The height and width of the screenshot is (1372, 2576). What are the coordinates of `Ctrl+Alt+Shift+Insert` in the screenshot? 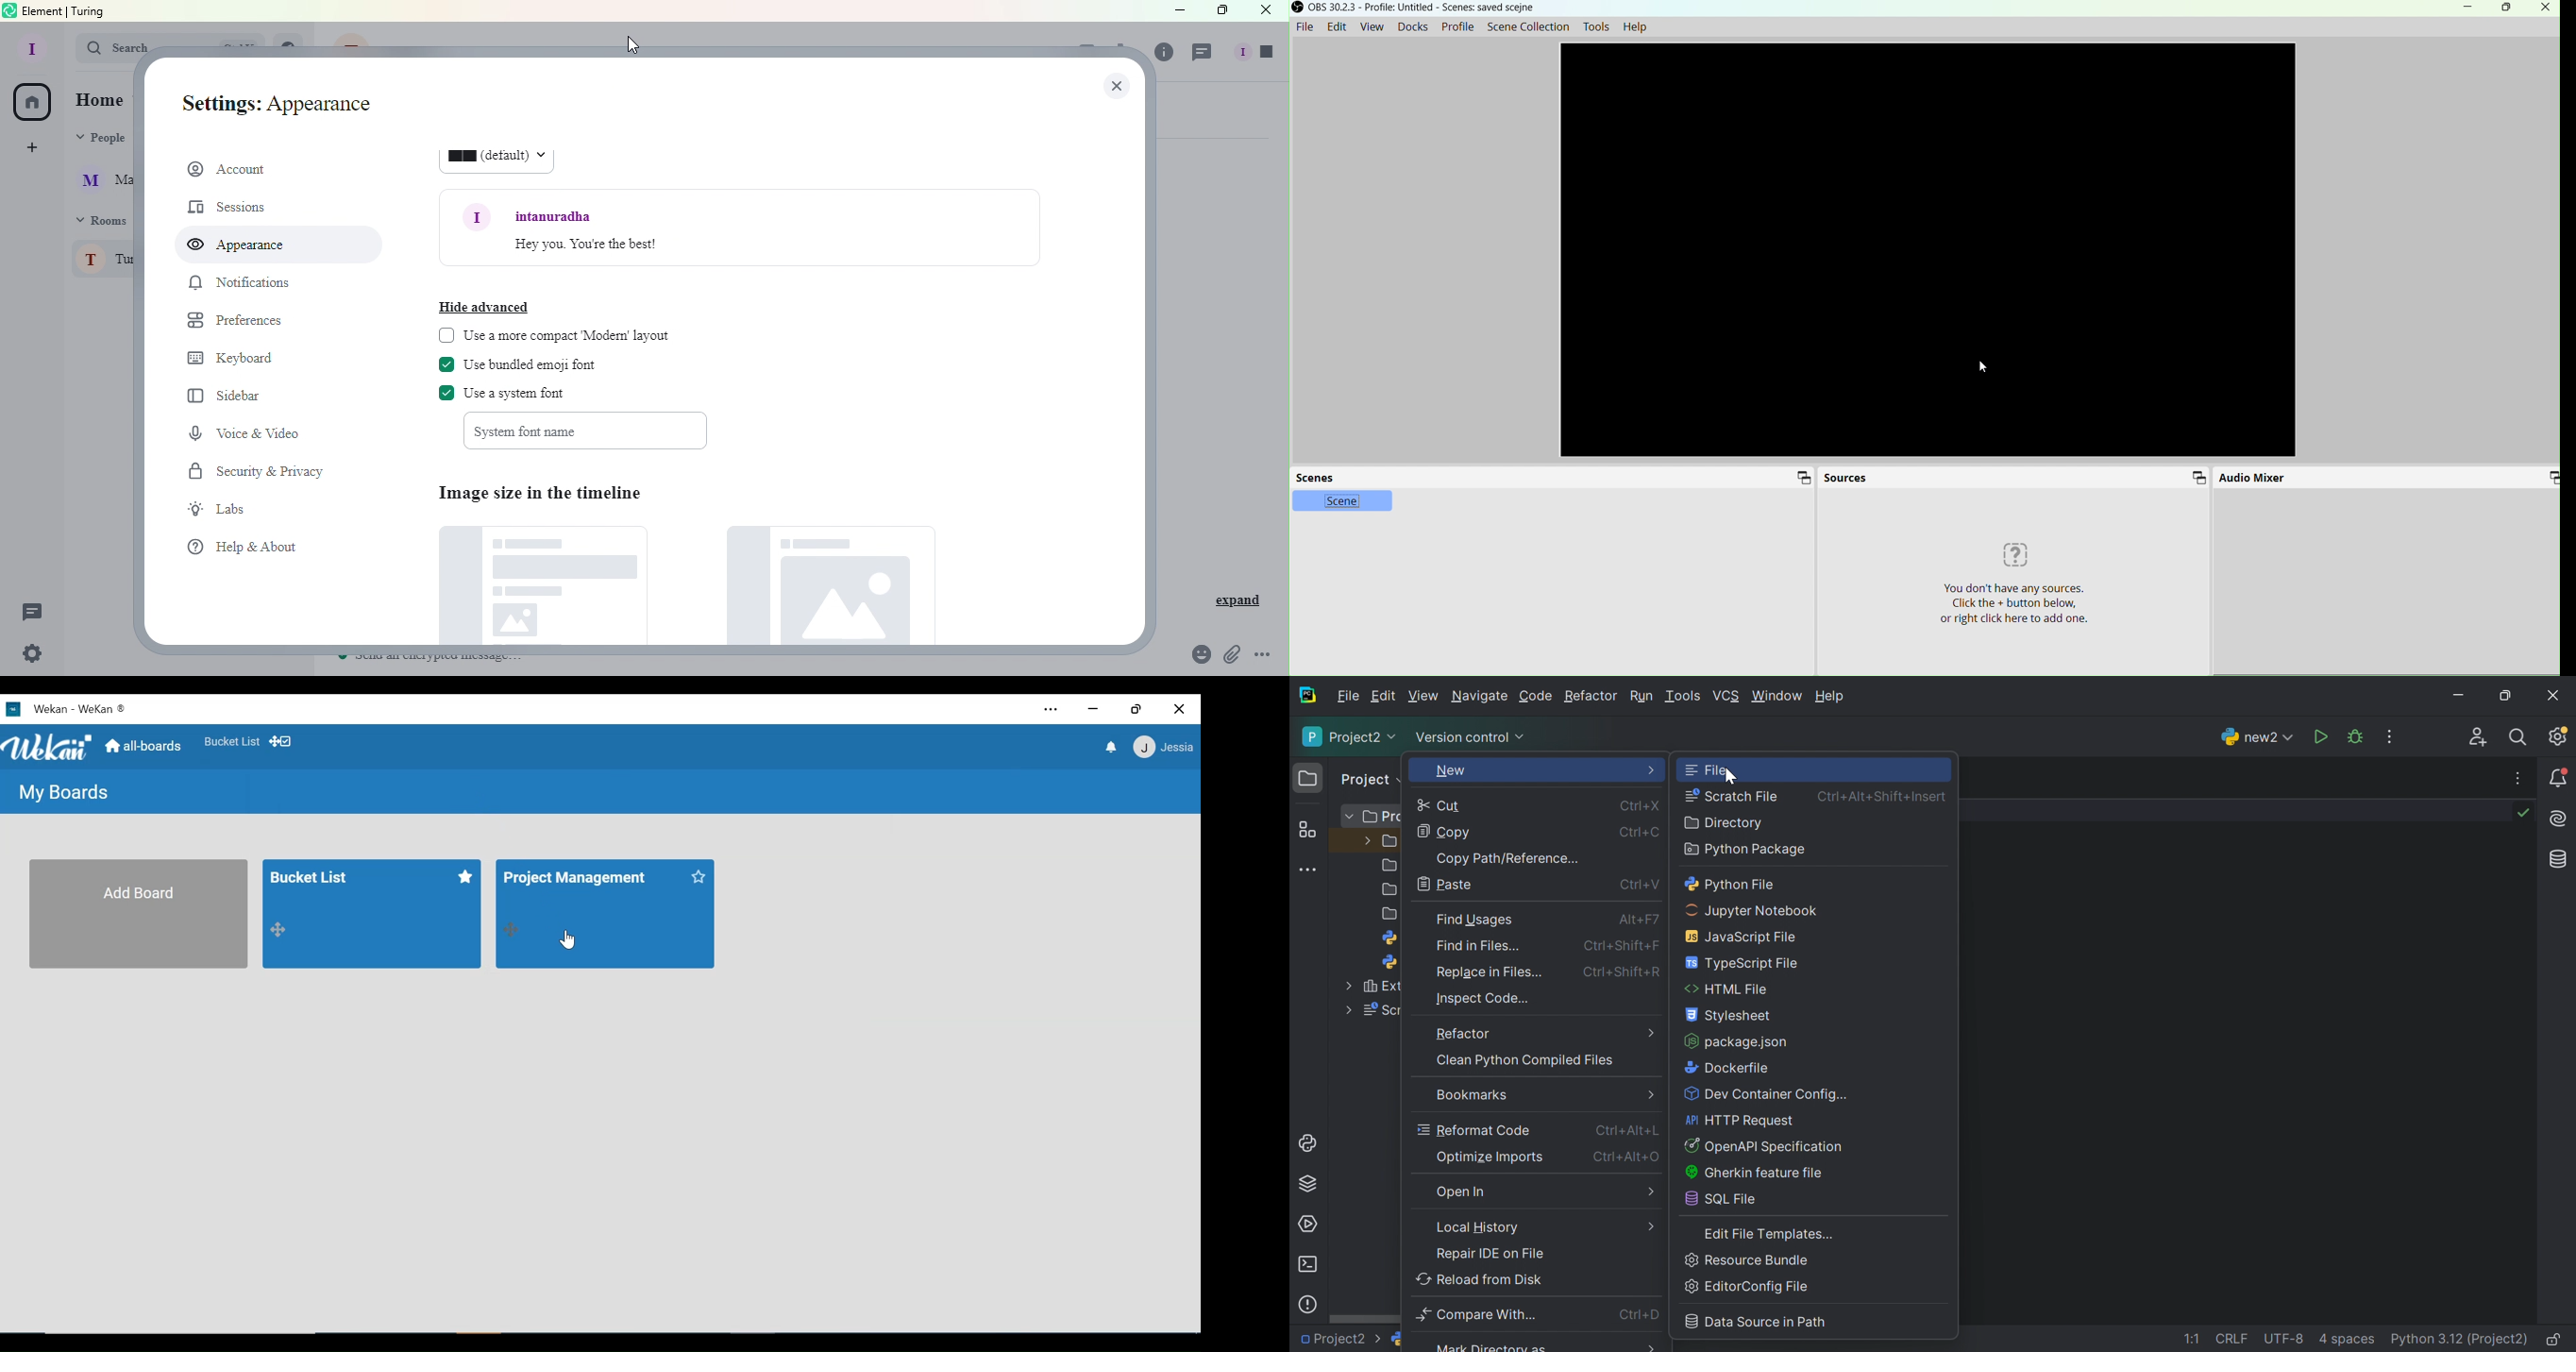 It's located at (1885, 795).